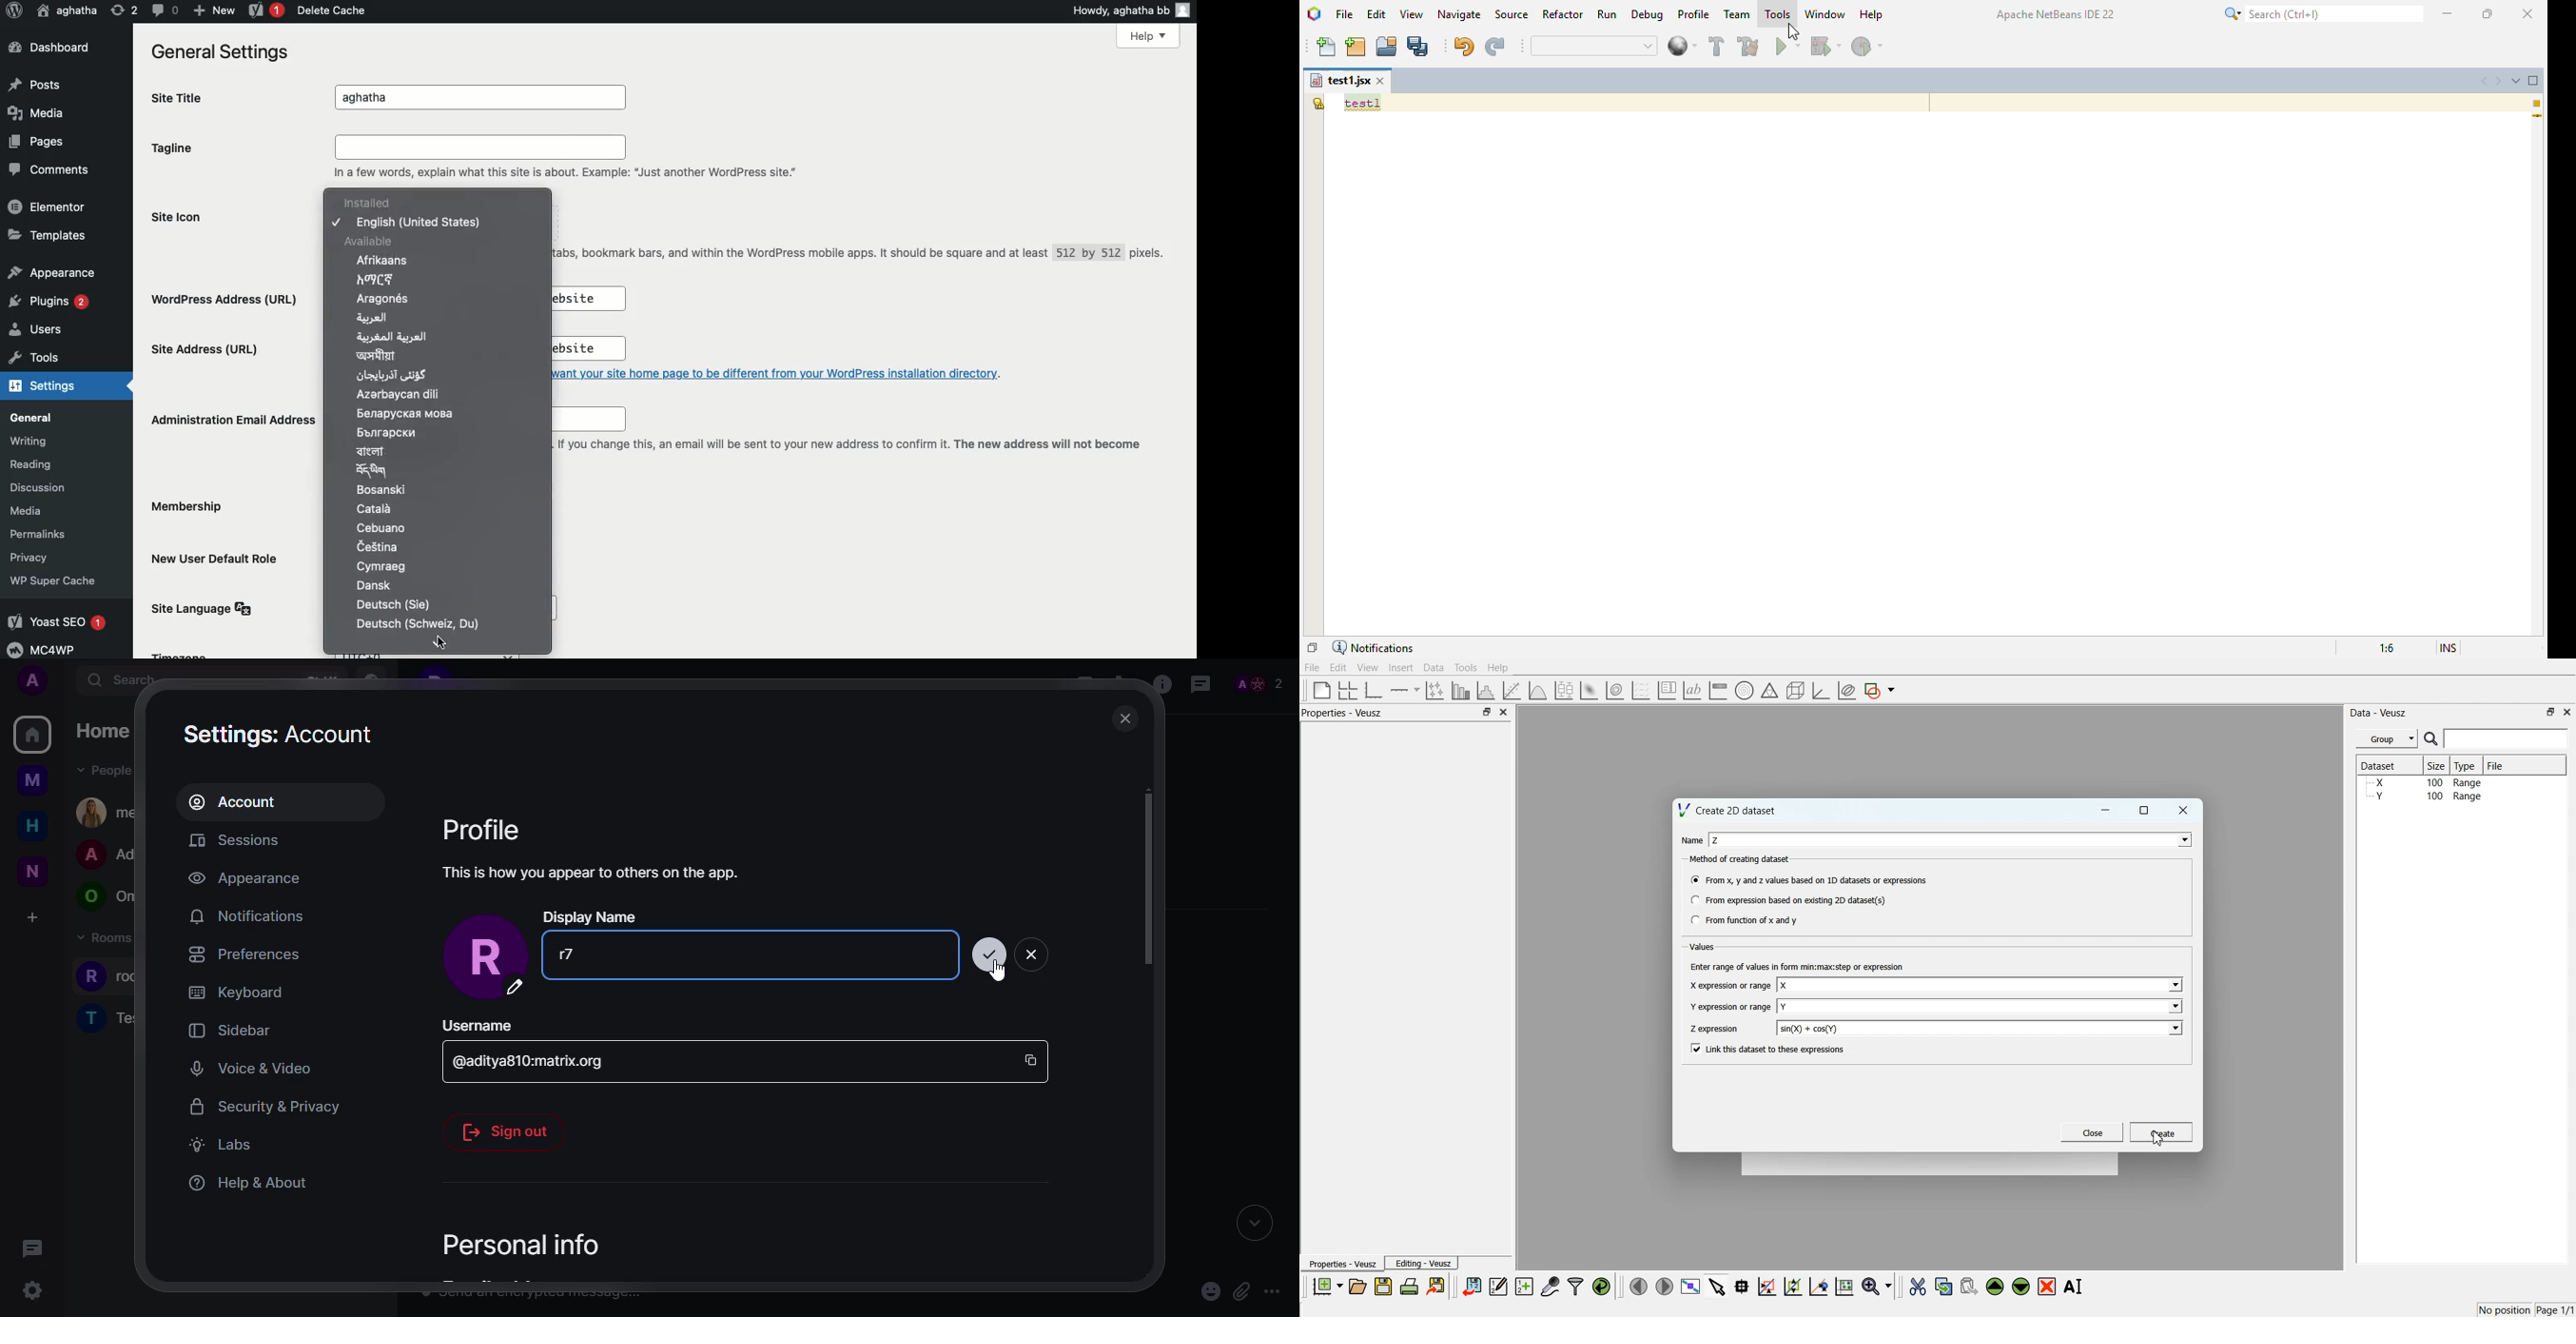  Describe the element at coordinates (104, 733) in the screenshot. I see `home` at that location.